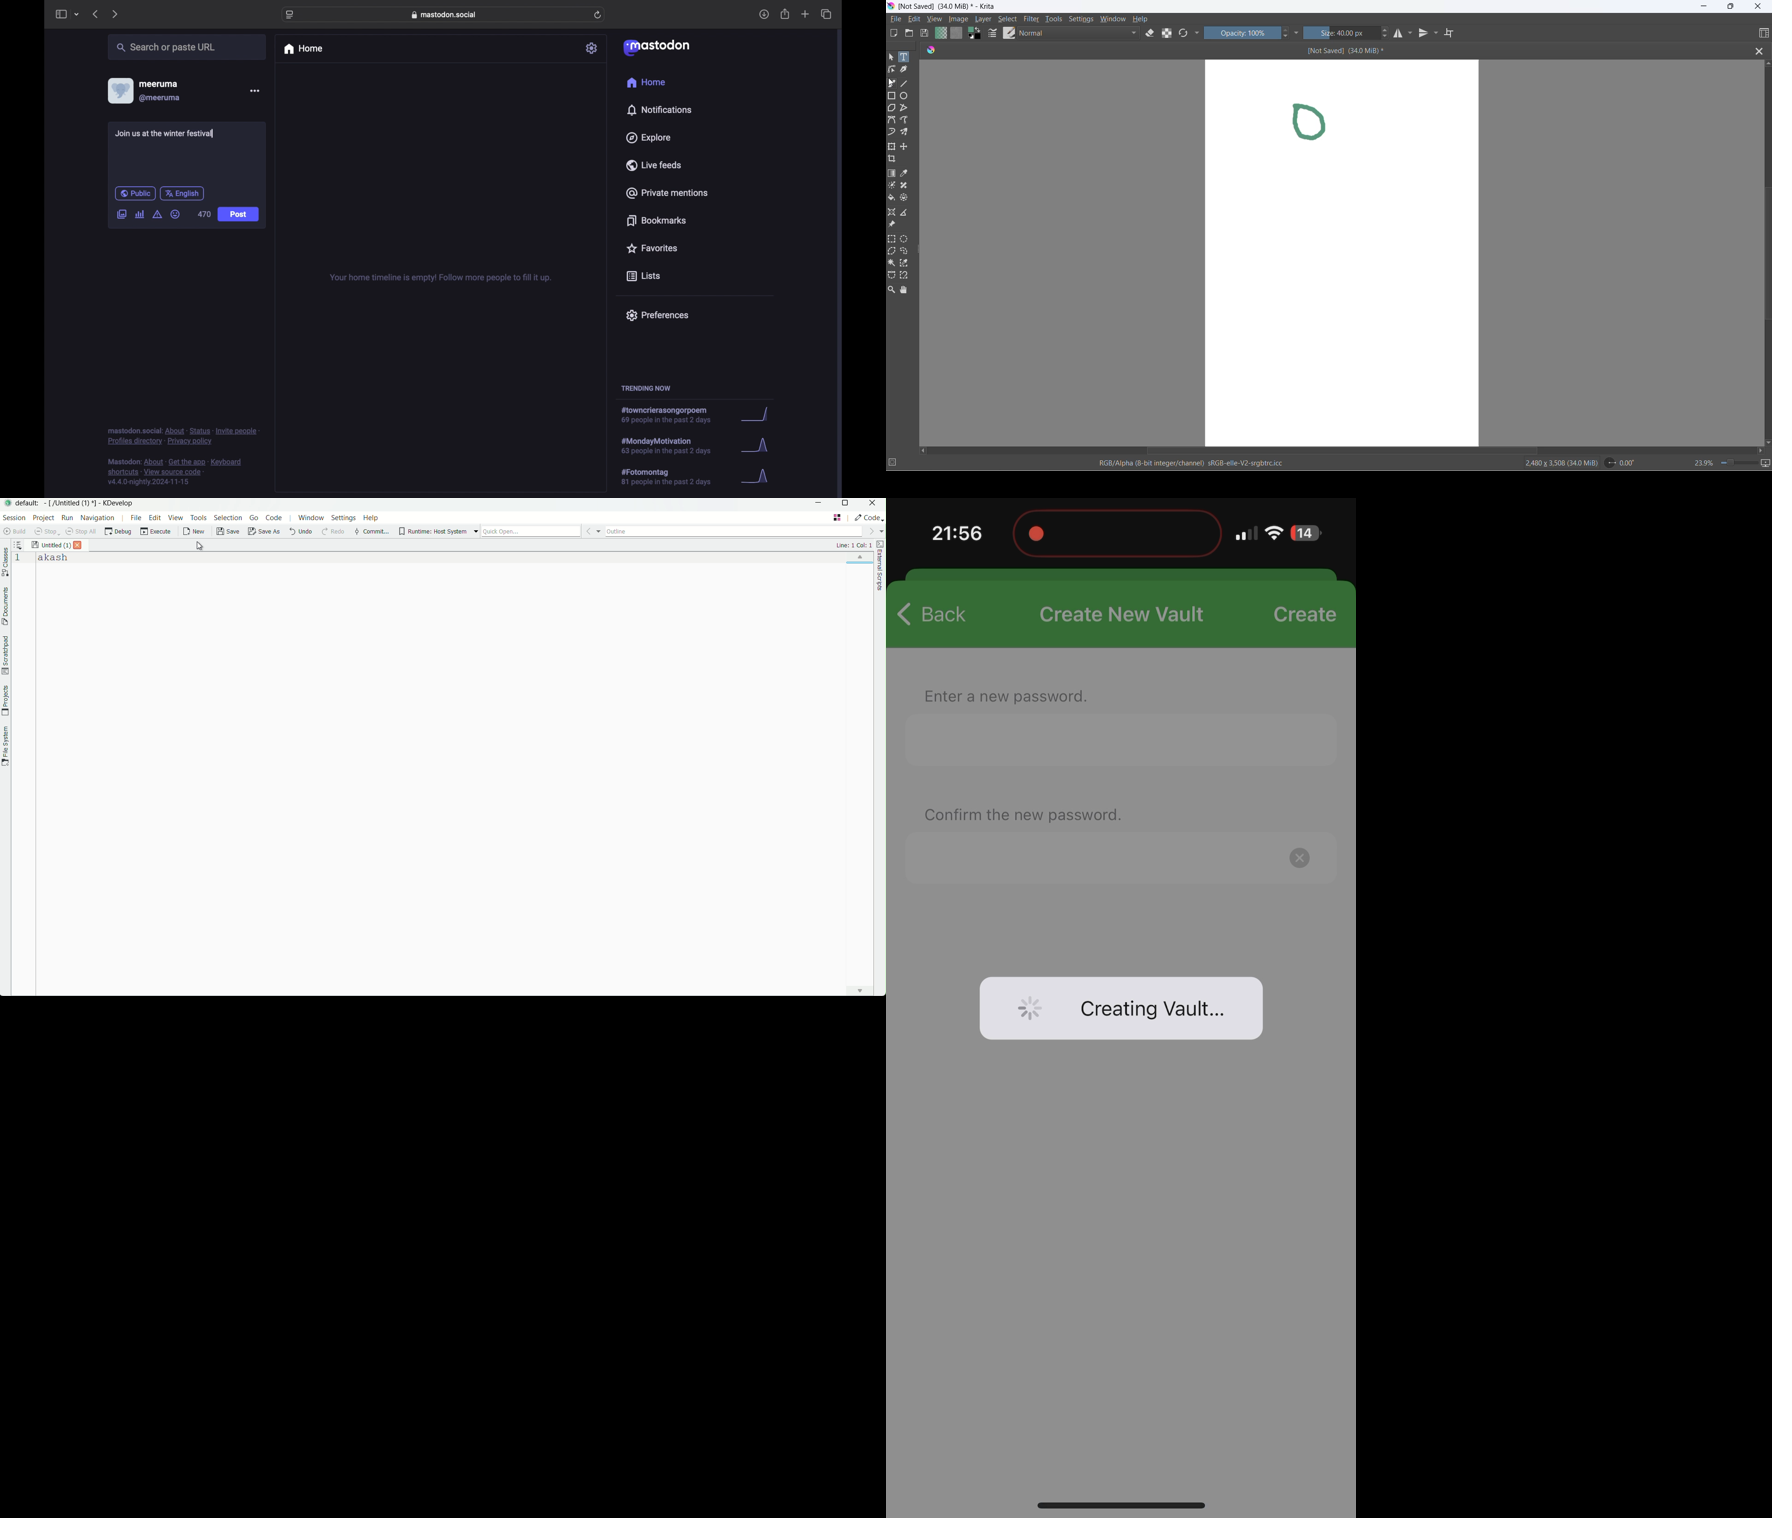 The image size is (1792, 1540). I want to click on private mentions, so click(667, 193).